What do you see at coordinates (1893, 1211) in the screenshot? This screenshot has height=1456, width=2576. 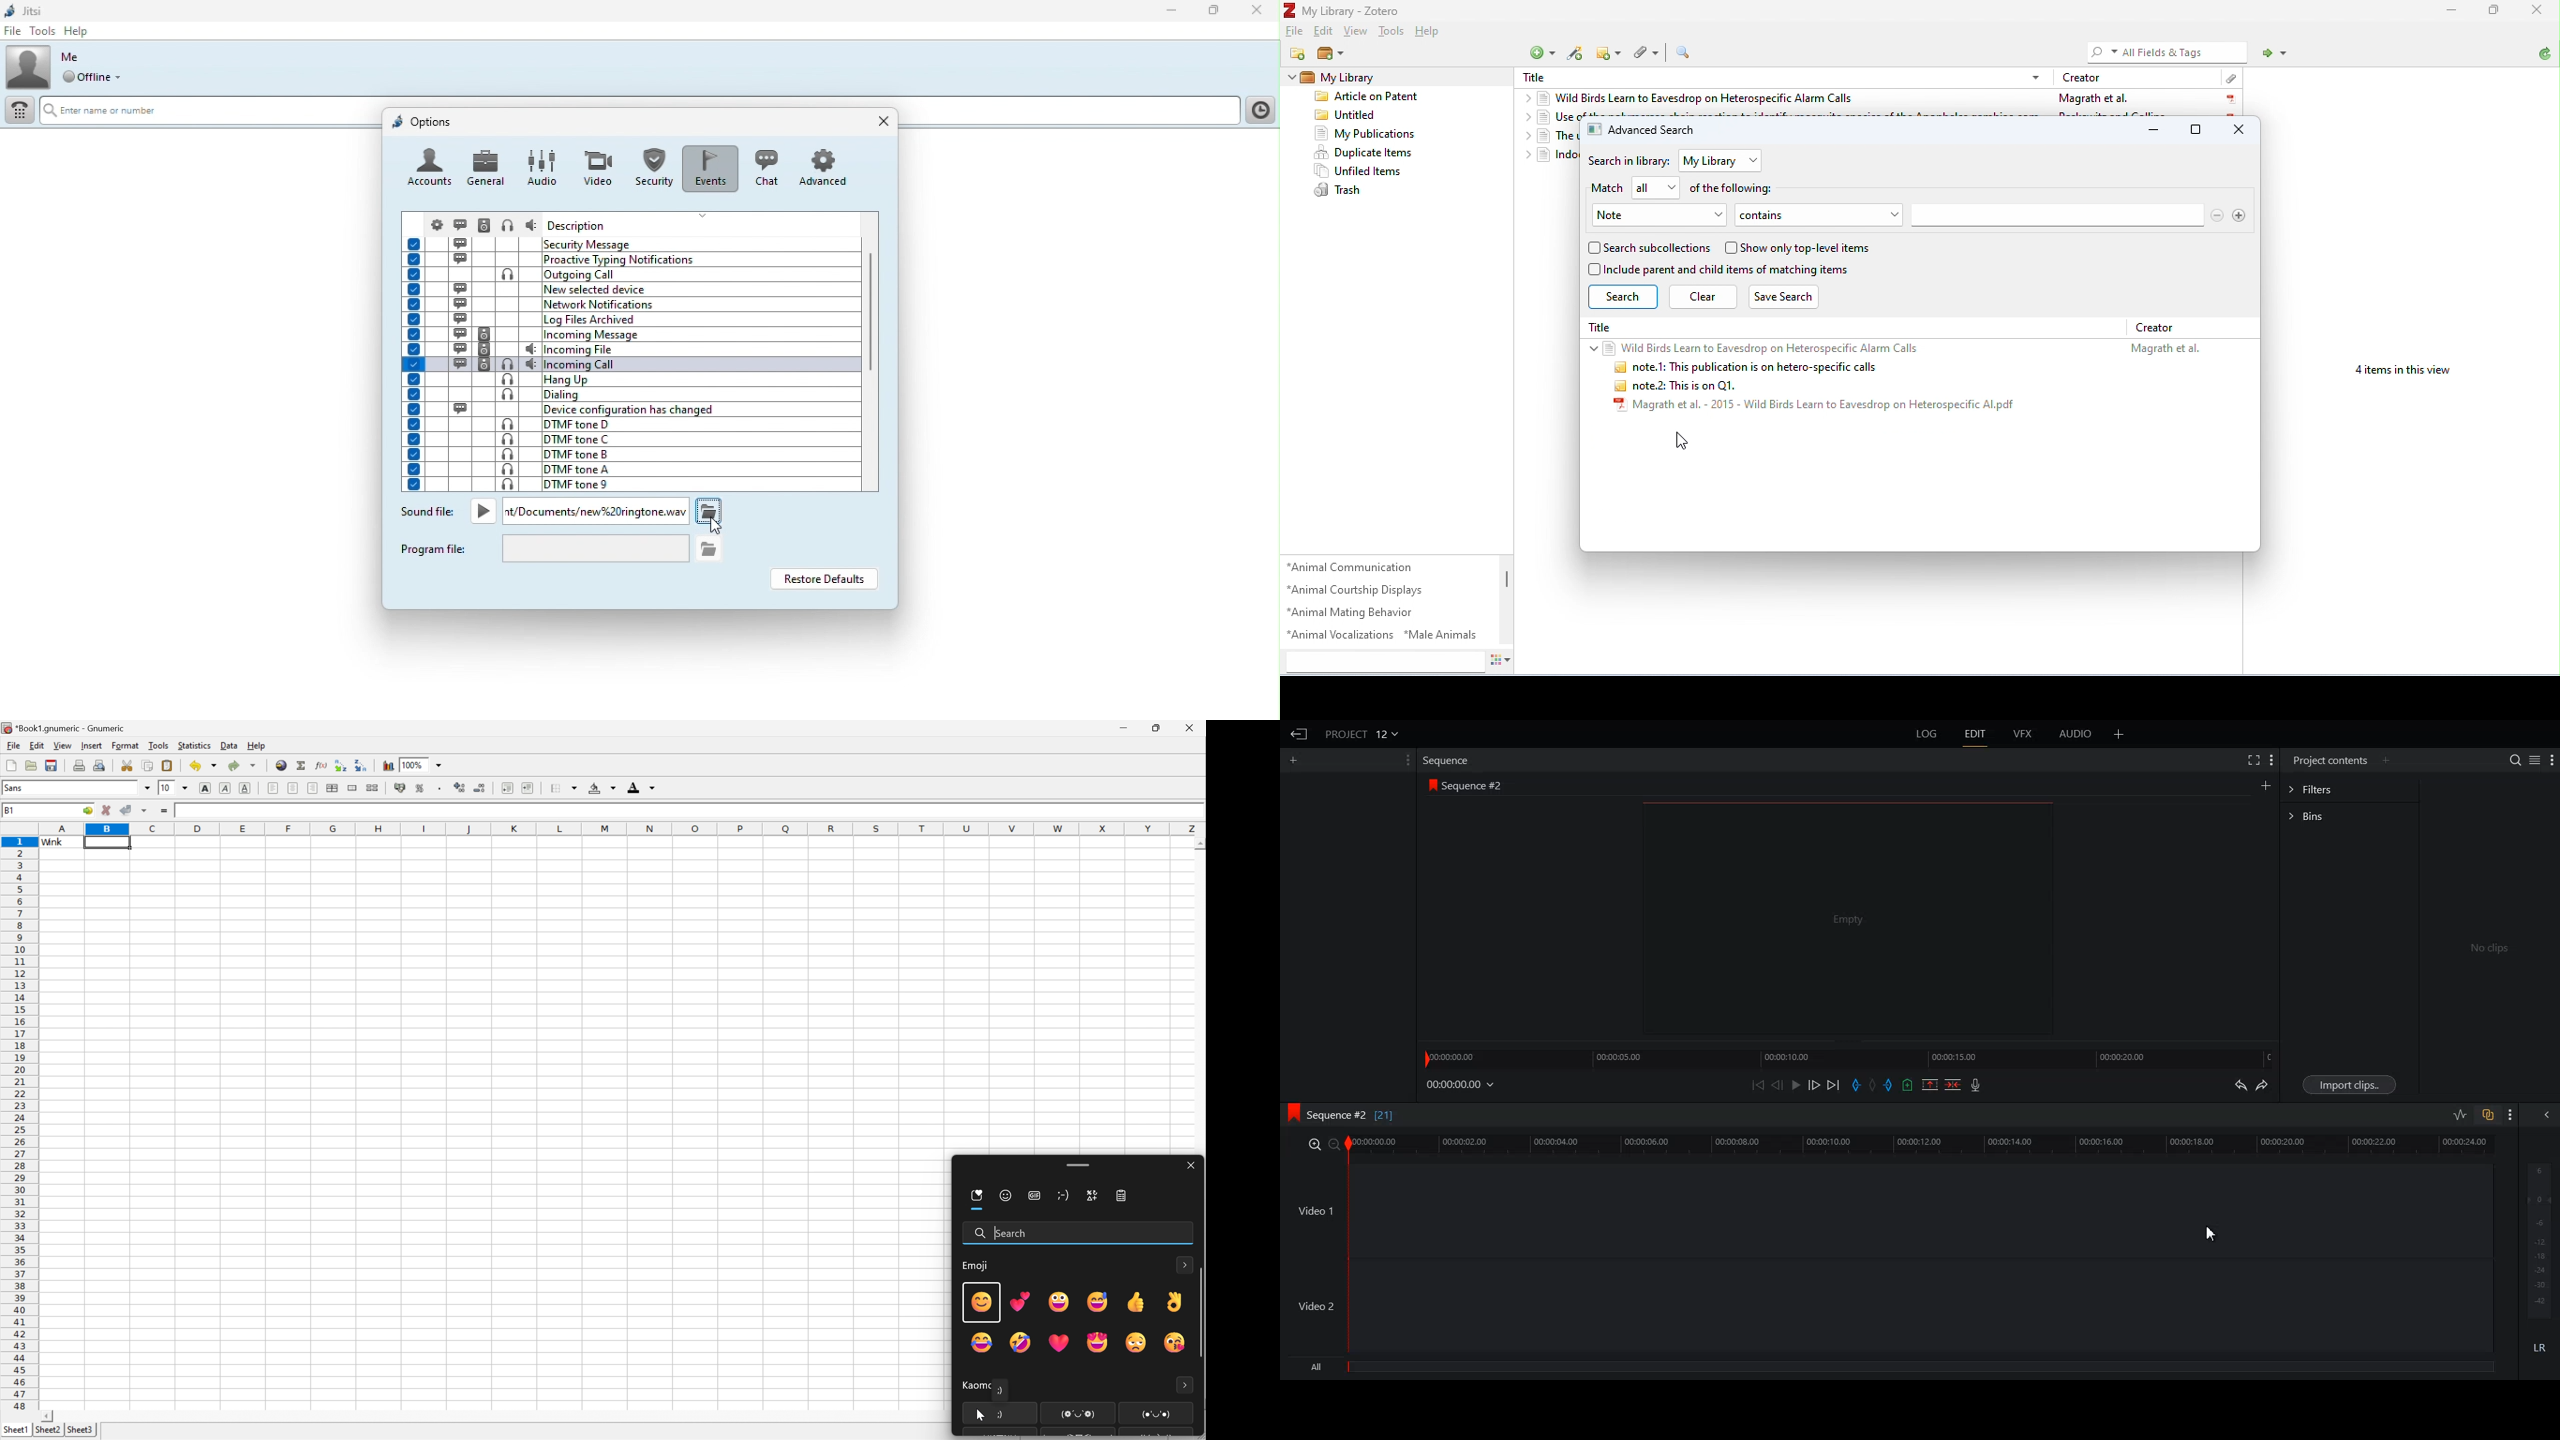 I see `Video 1` at bounding box center [1893, 1211].